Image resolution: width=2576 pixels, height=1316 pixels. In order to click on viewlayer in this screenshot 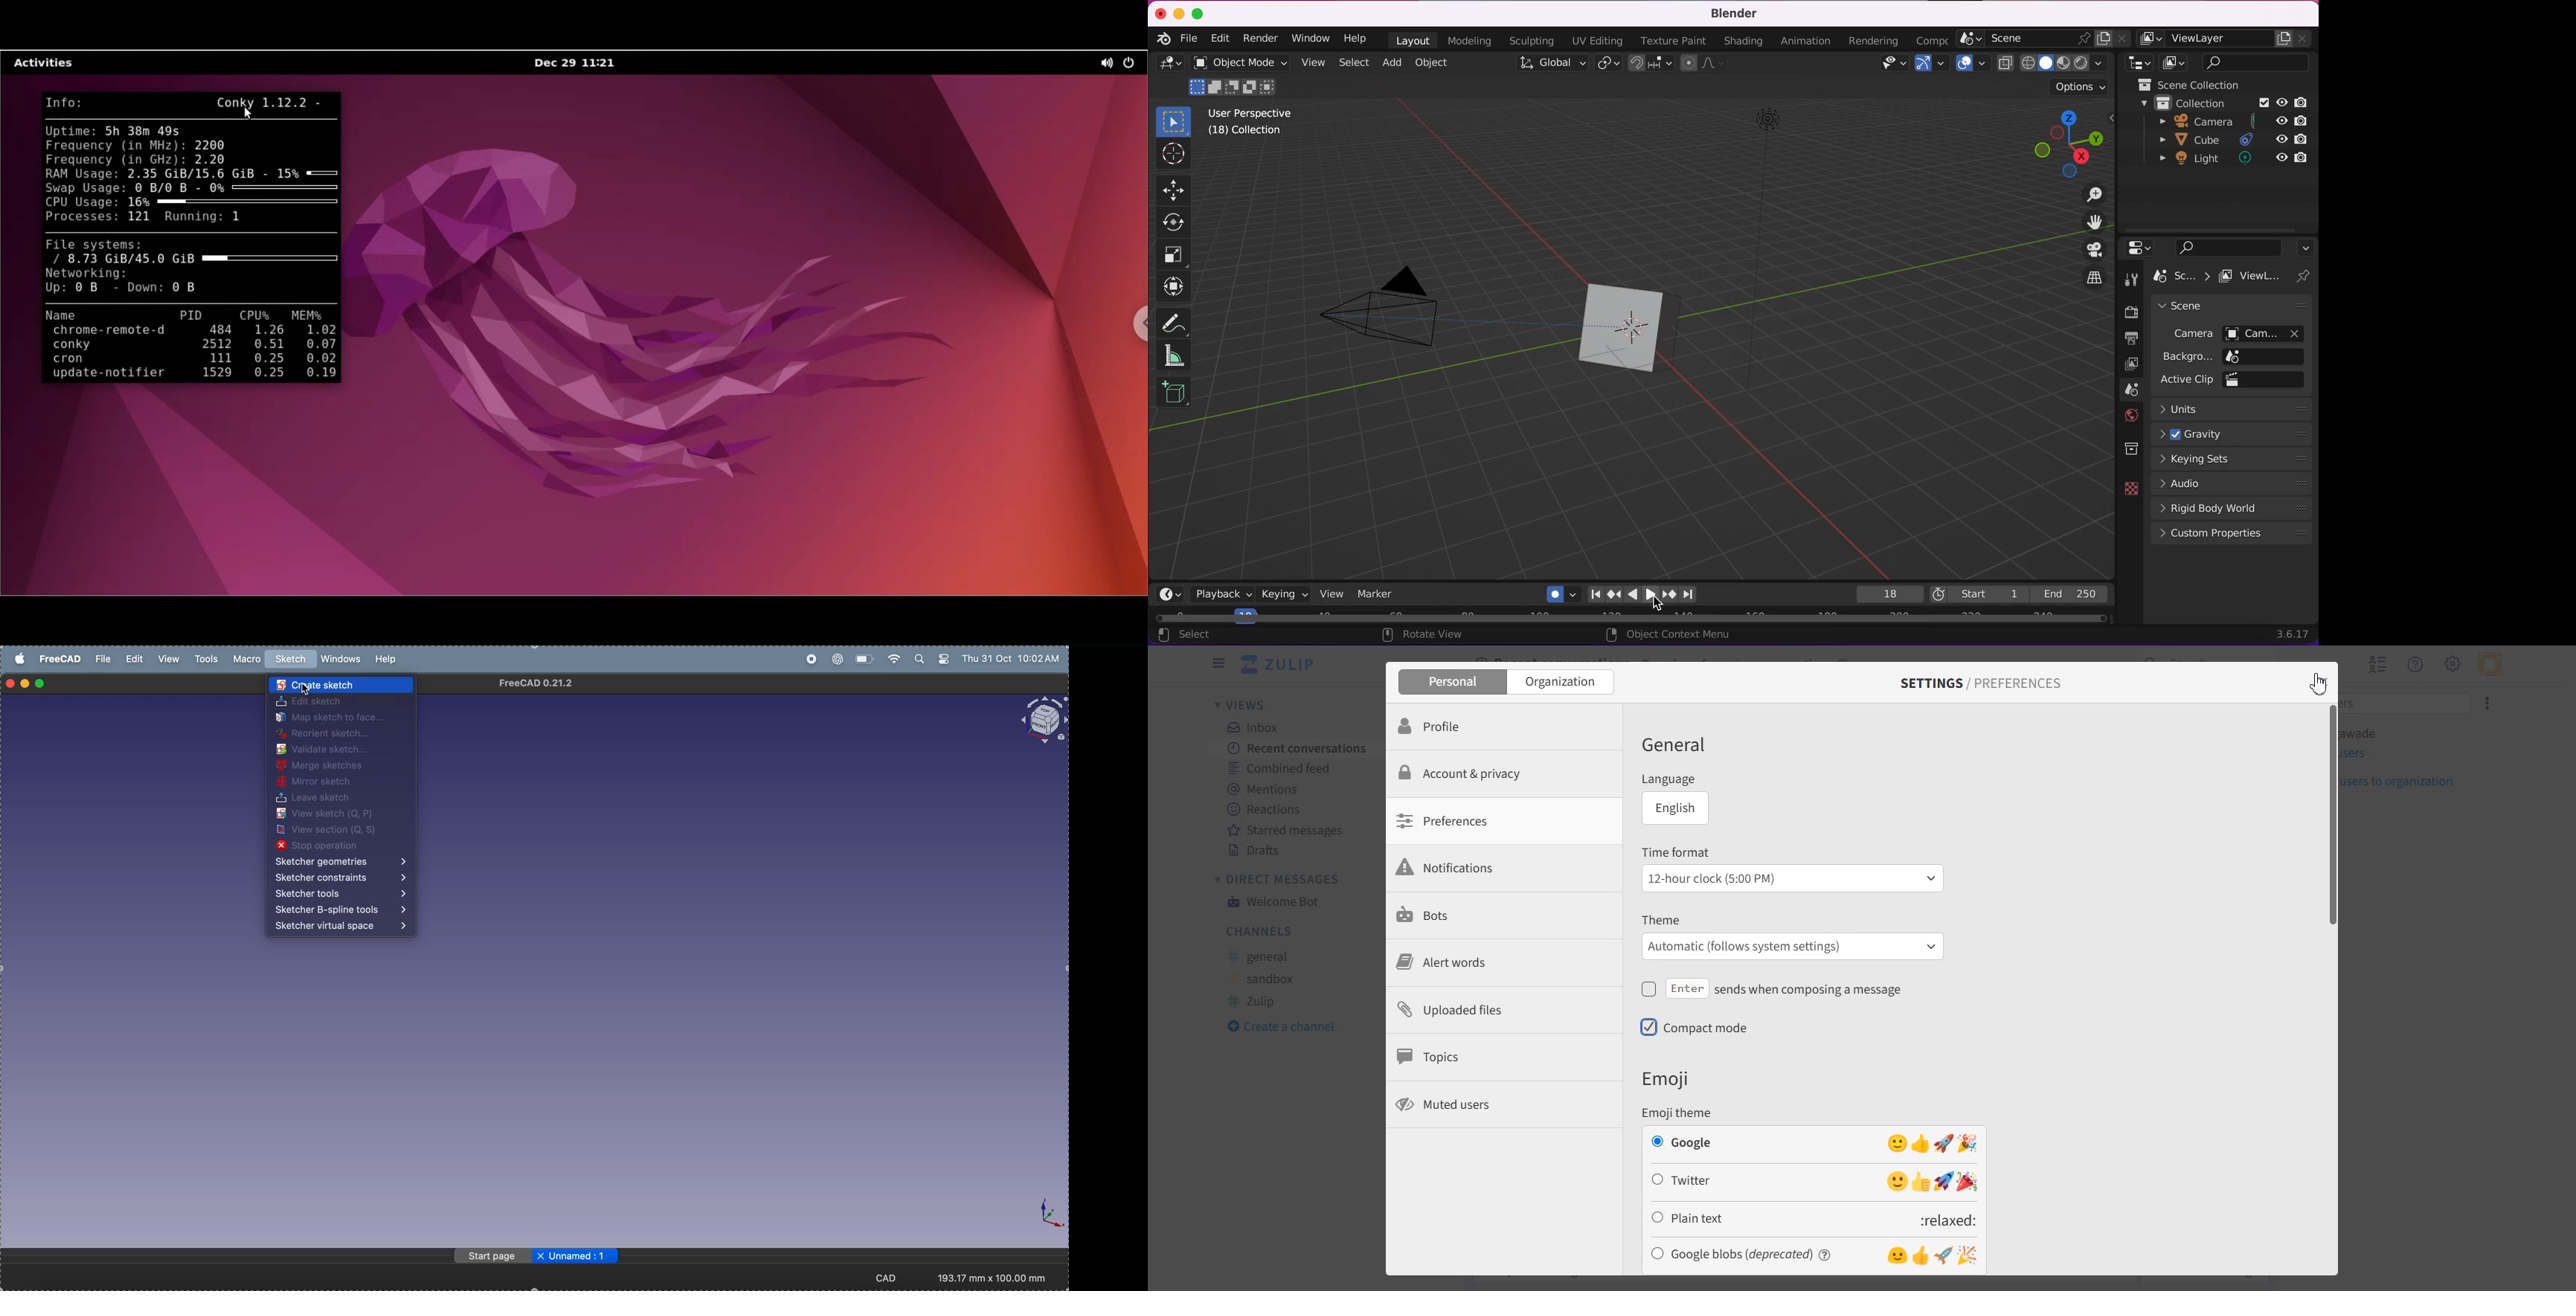, I will do `click(2250, 279)`.